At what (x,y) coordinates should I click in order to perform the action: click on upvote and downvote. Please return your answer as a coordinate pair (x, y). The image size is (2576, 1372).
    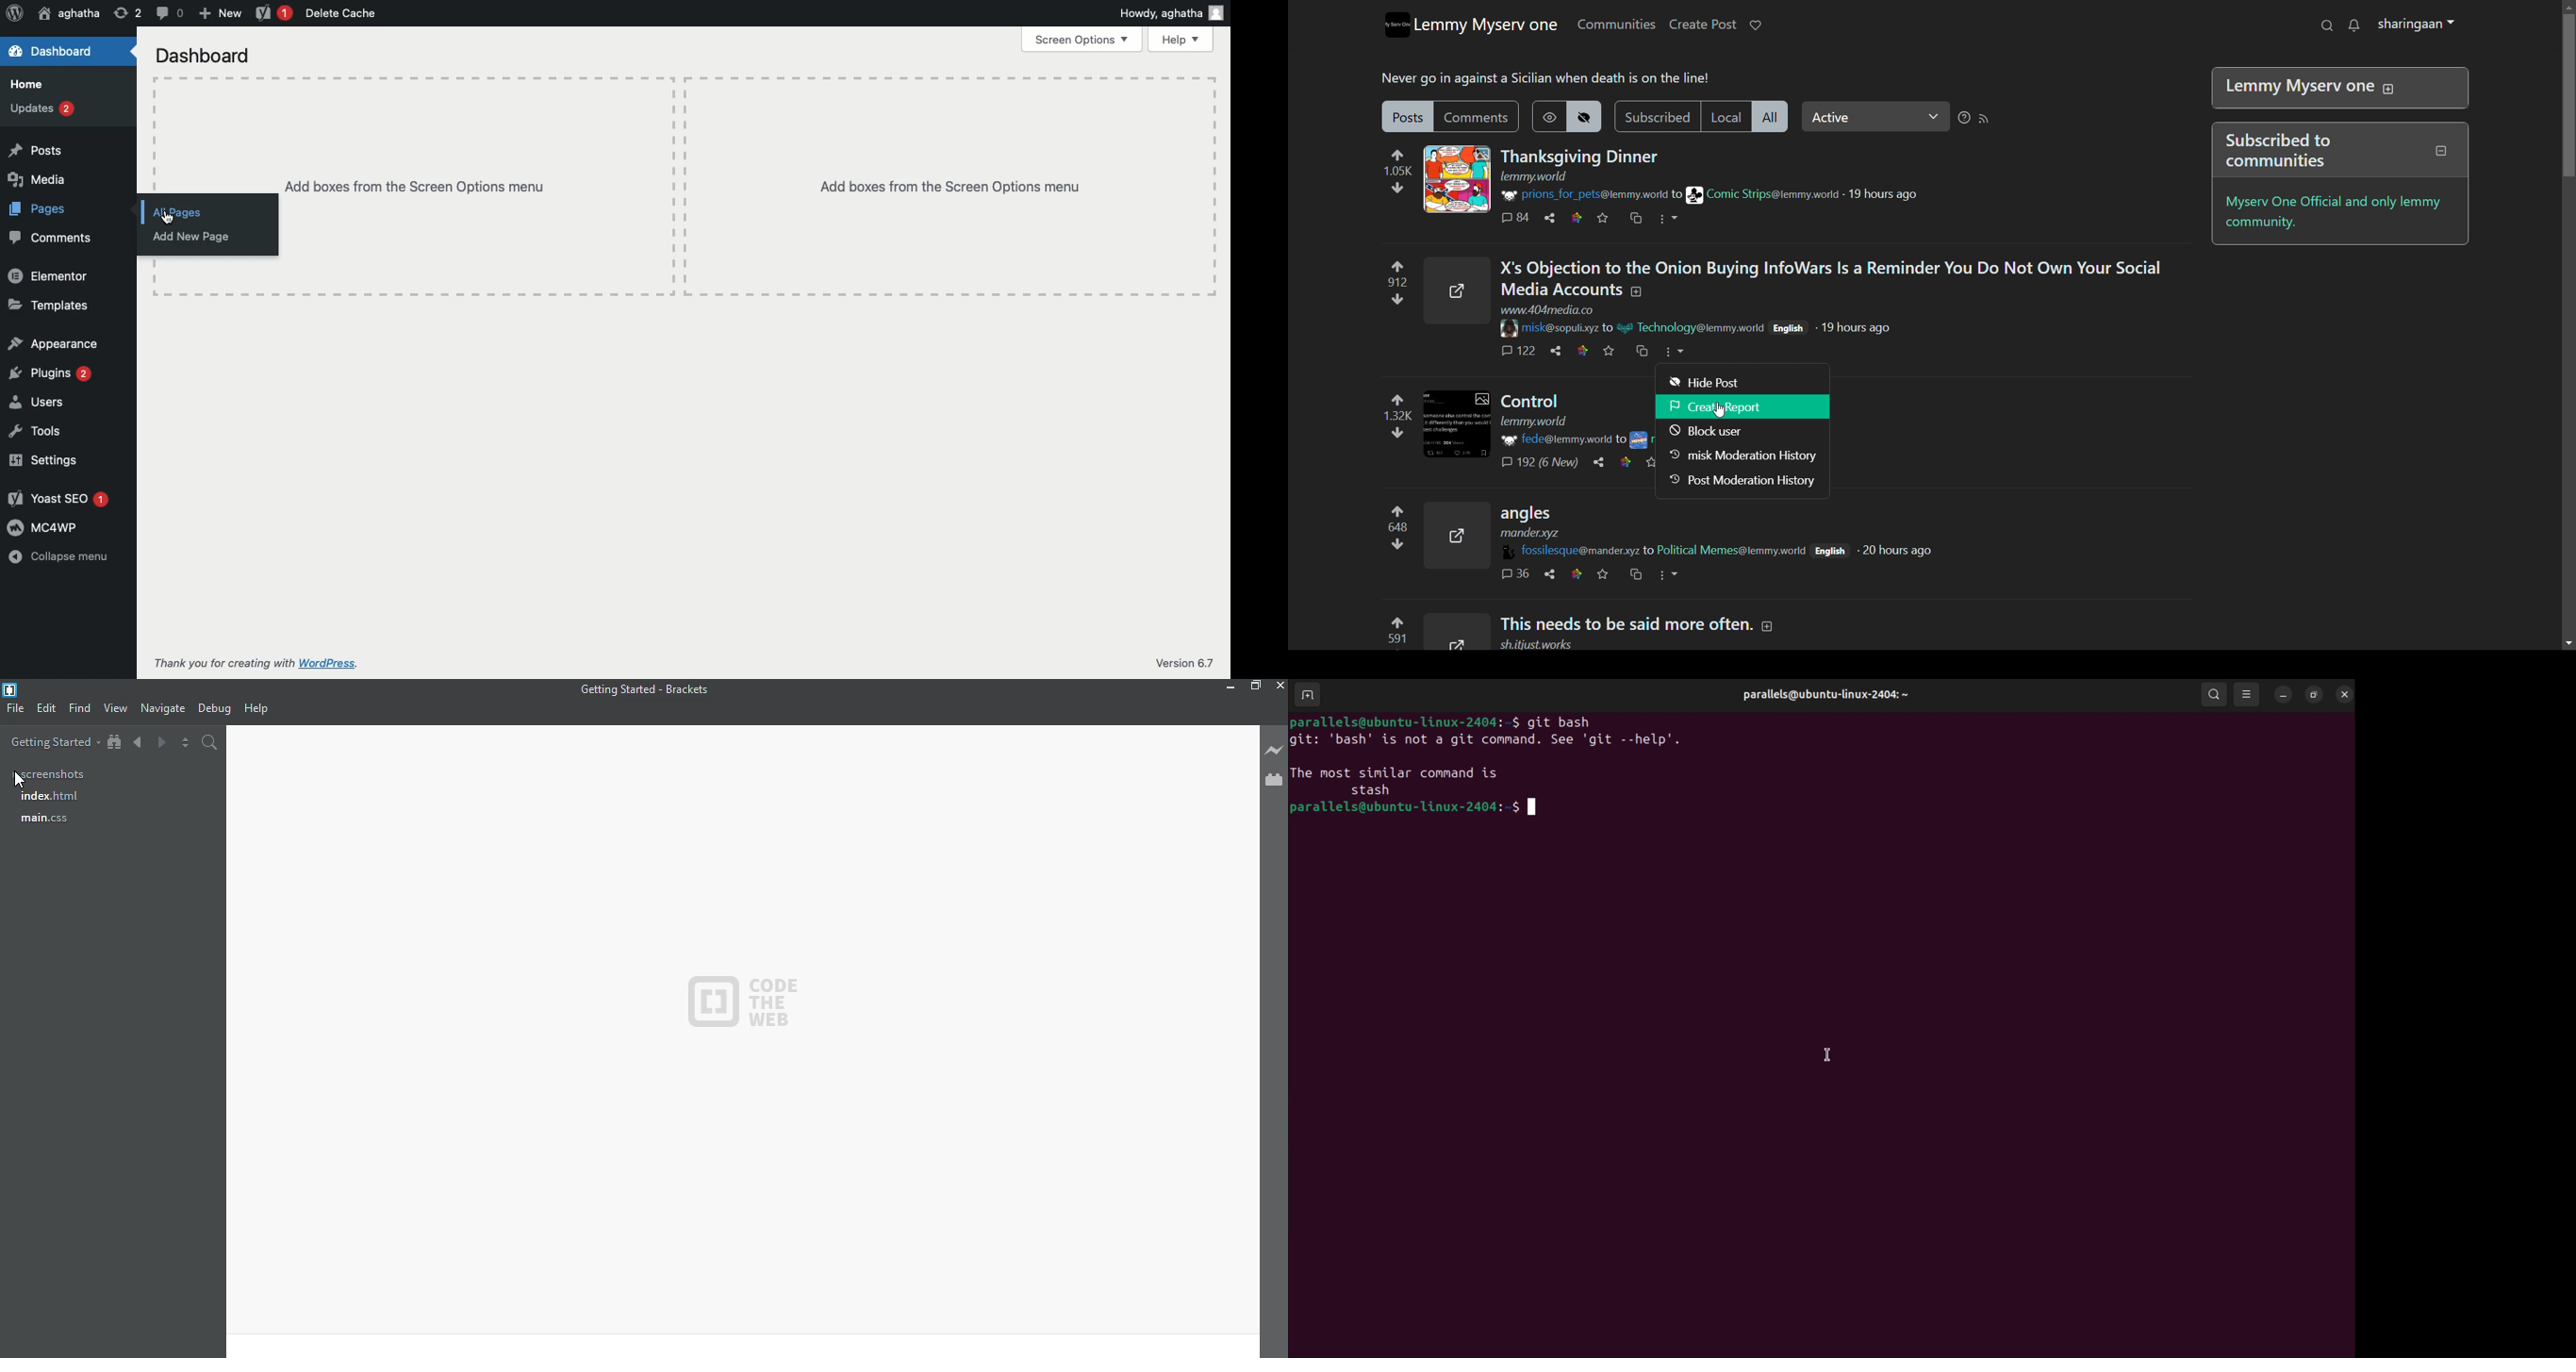
    Looking at the image, I should click on (1390, 532).